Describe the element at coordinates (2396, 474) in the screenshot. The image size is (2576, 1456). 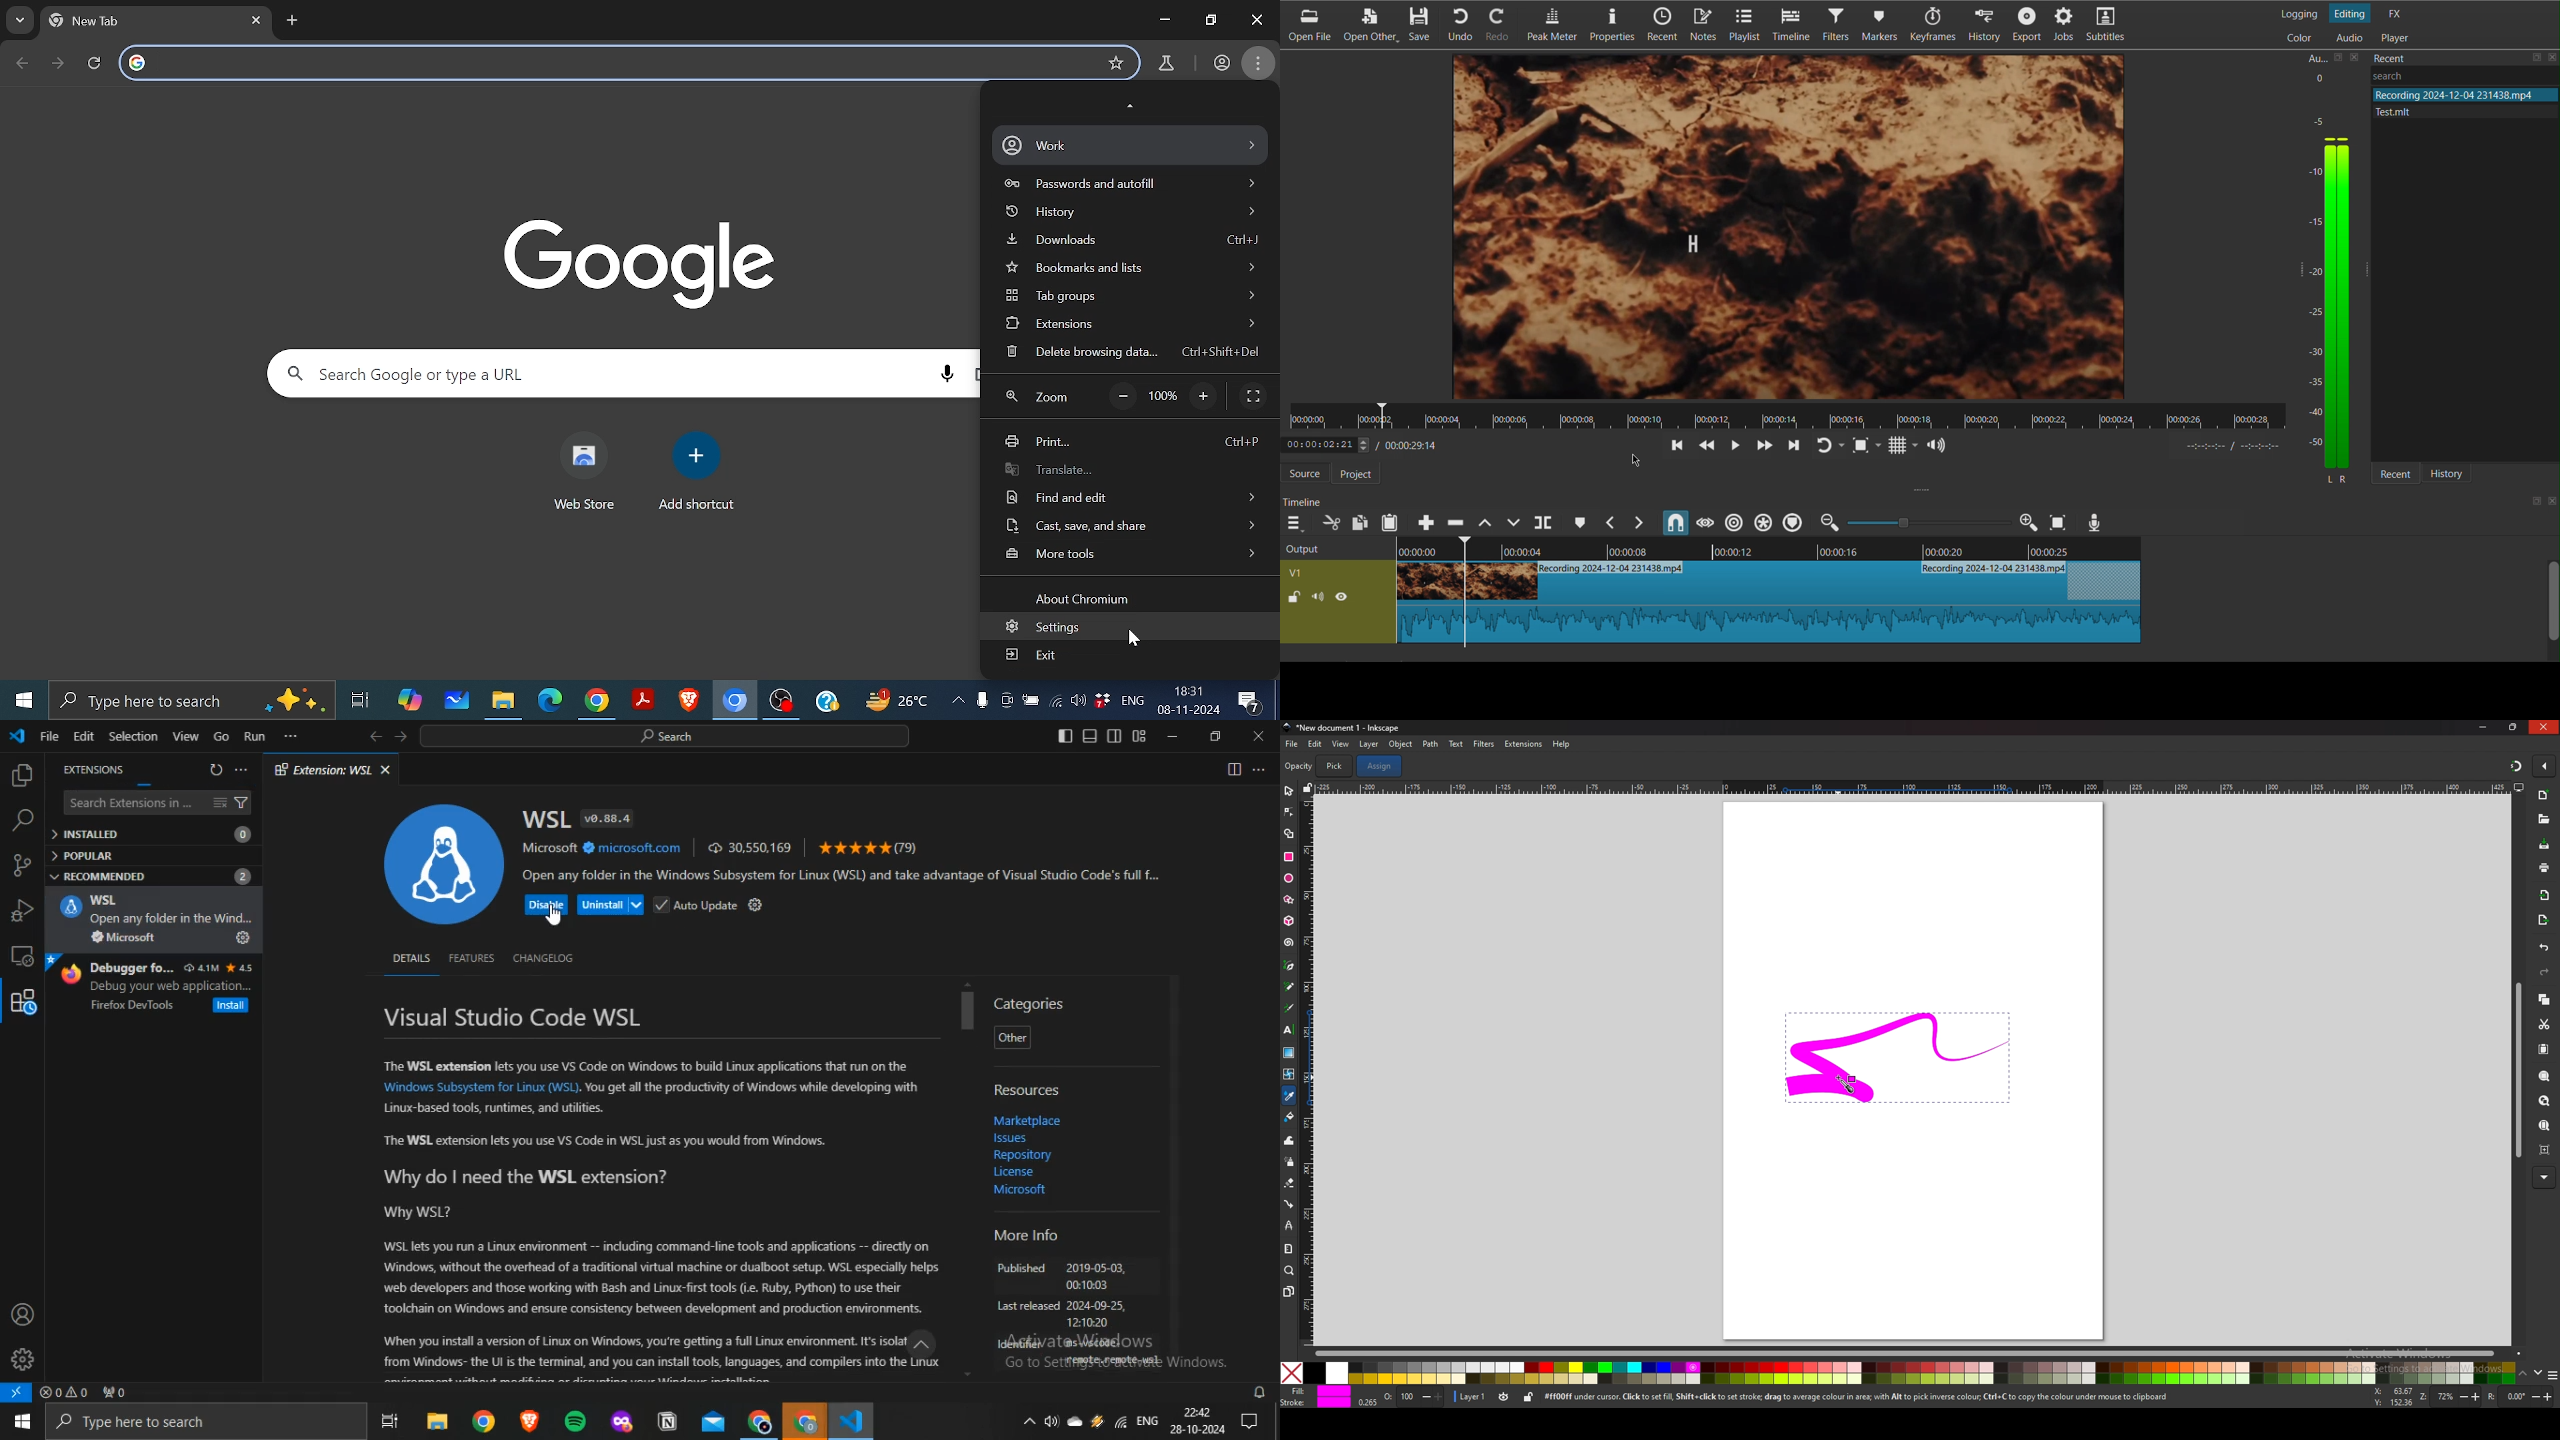
I see `Recent` at that location.